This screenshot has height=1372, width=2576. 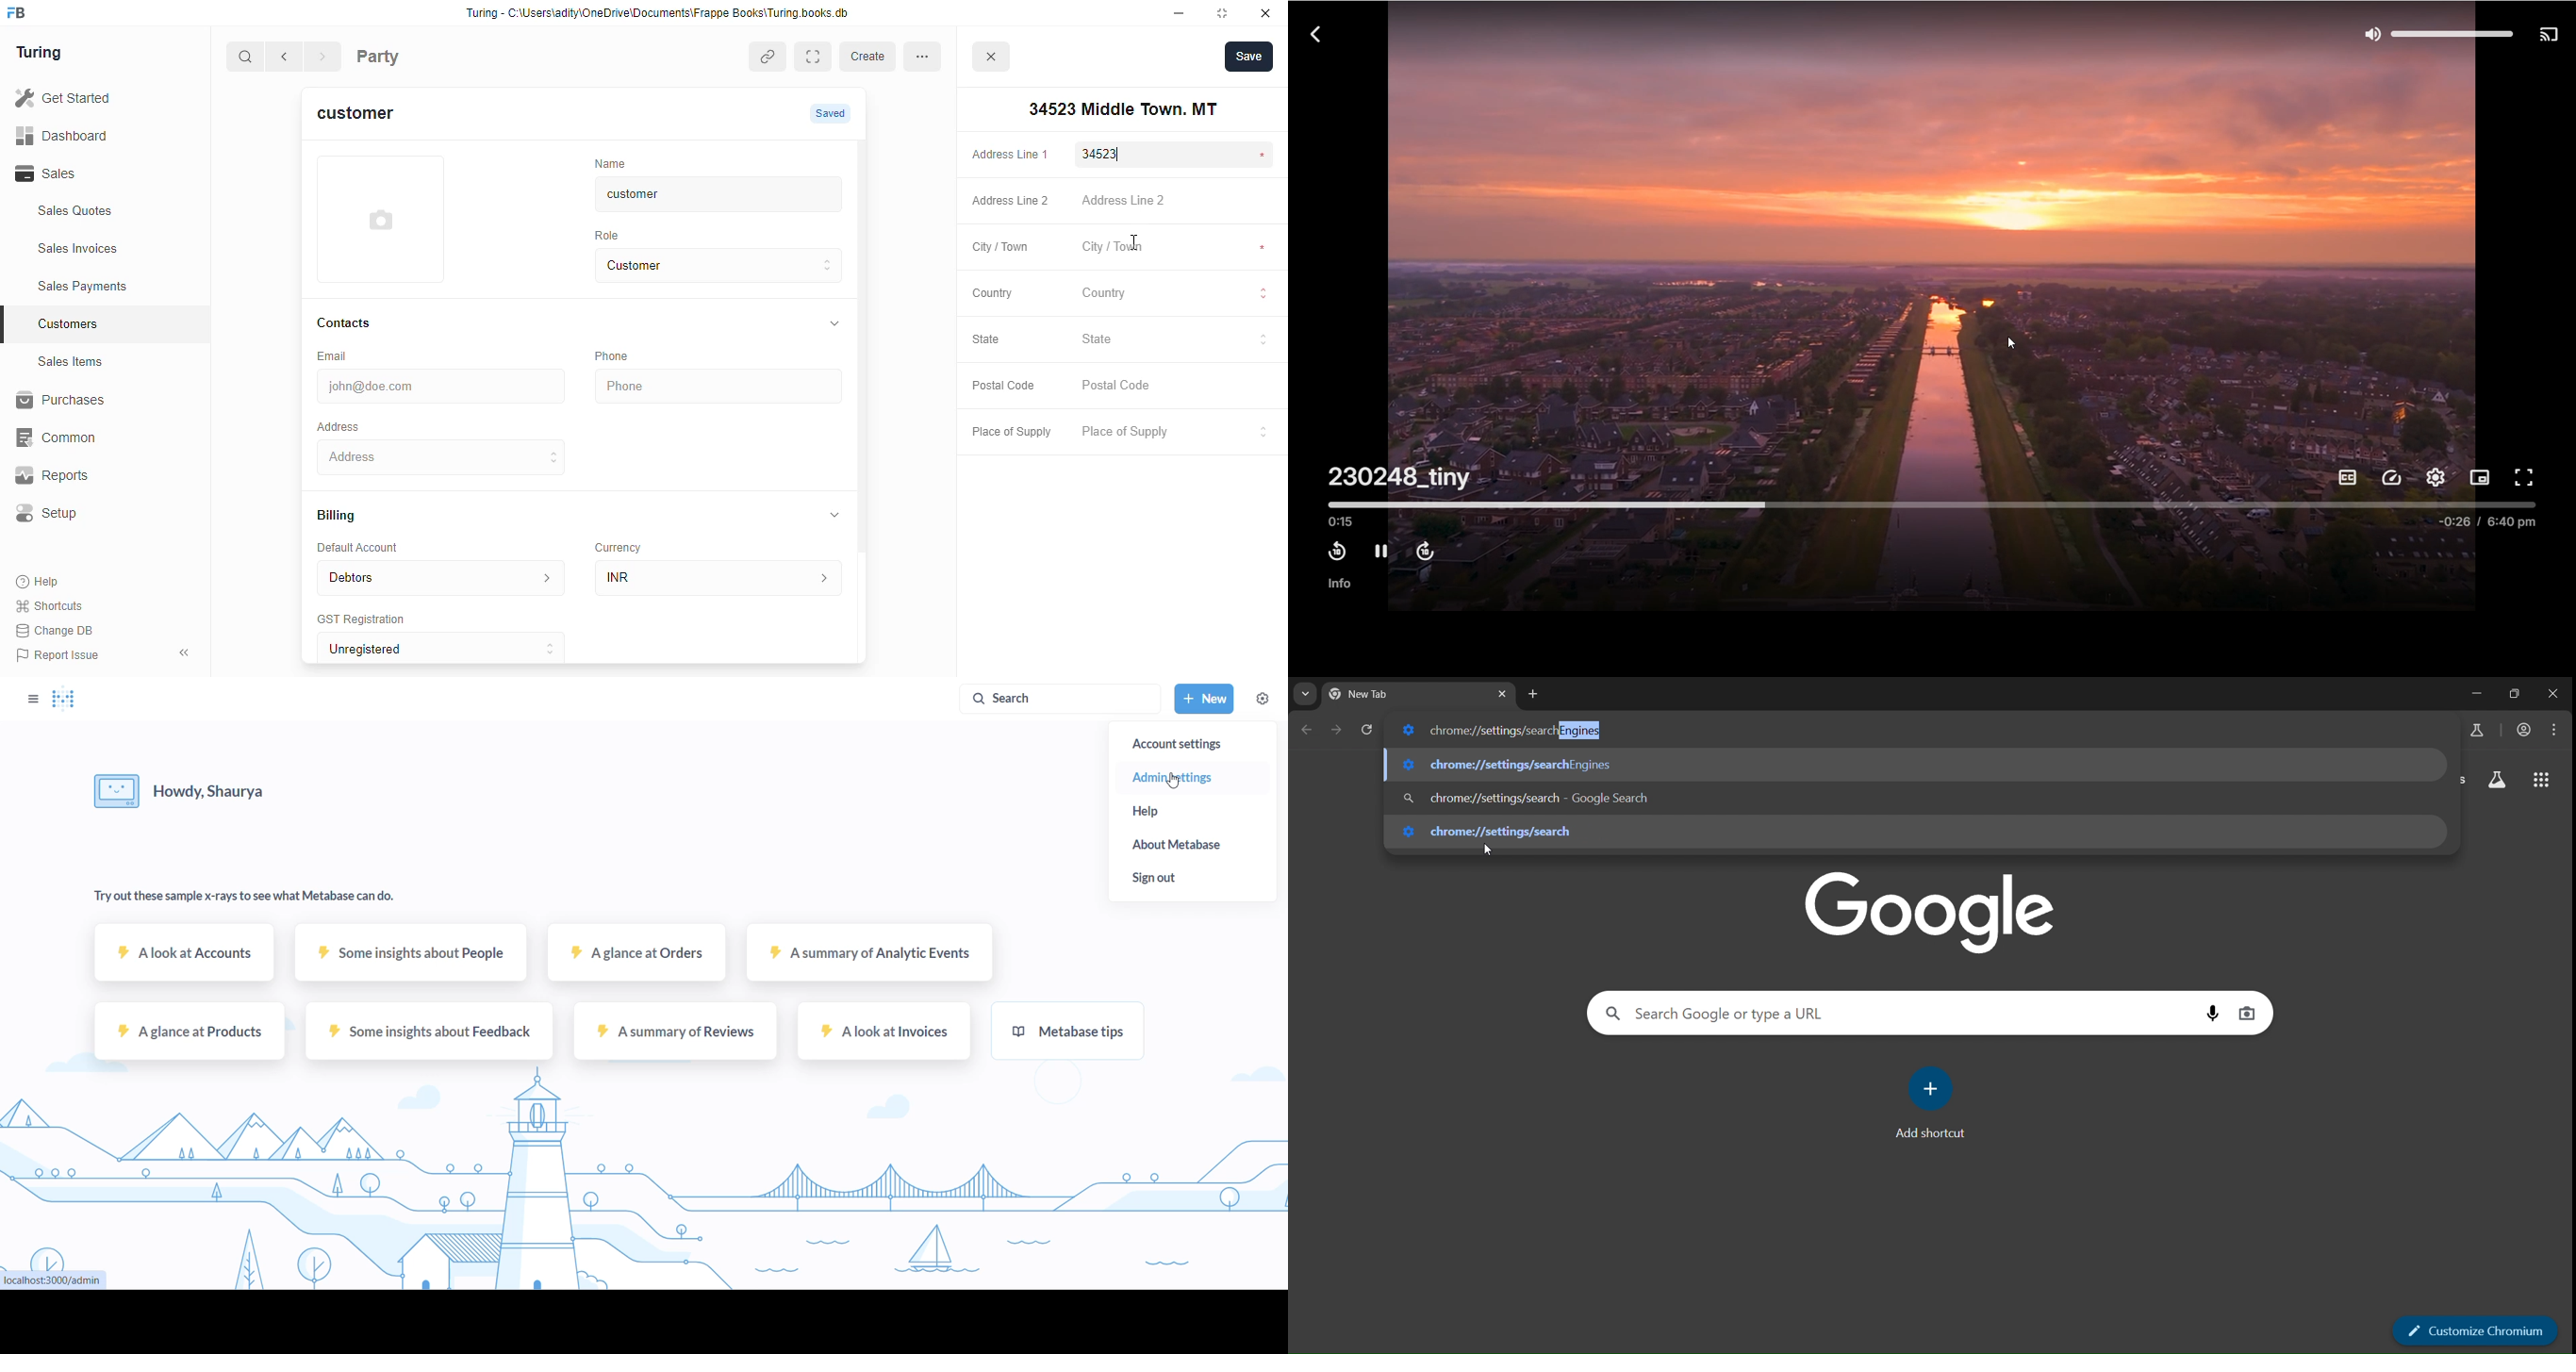 What do you see at coordinates (1176, 339) in the screenshot?
I see `State` at bounding box center [1176, 339].